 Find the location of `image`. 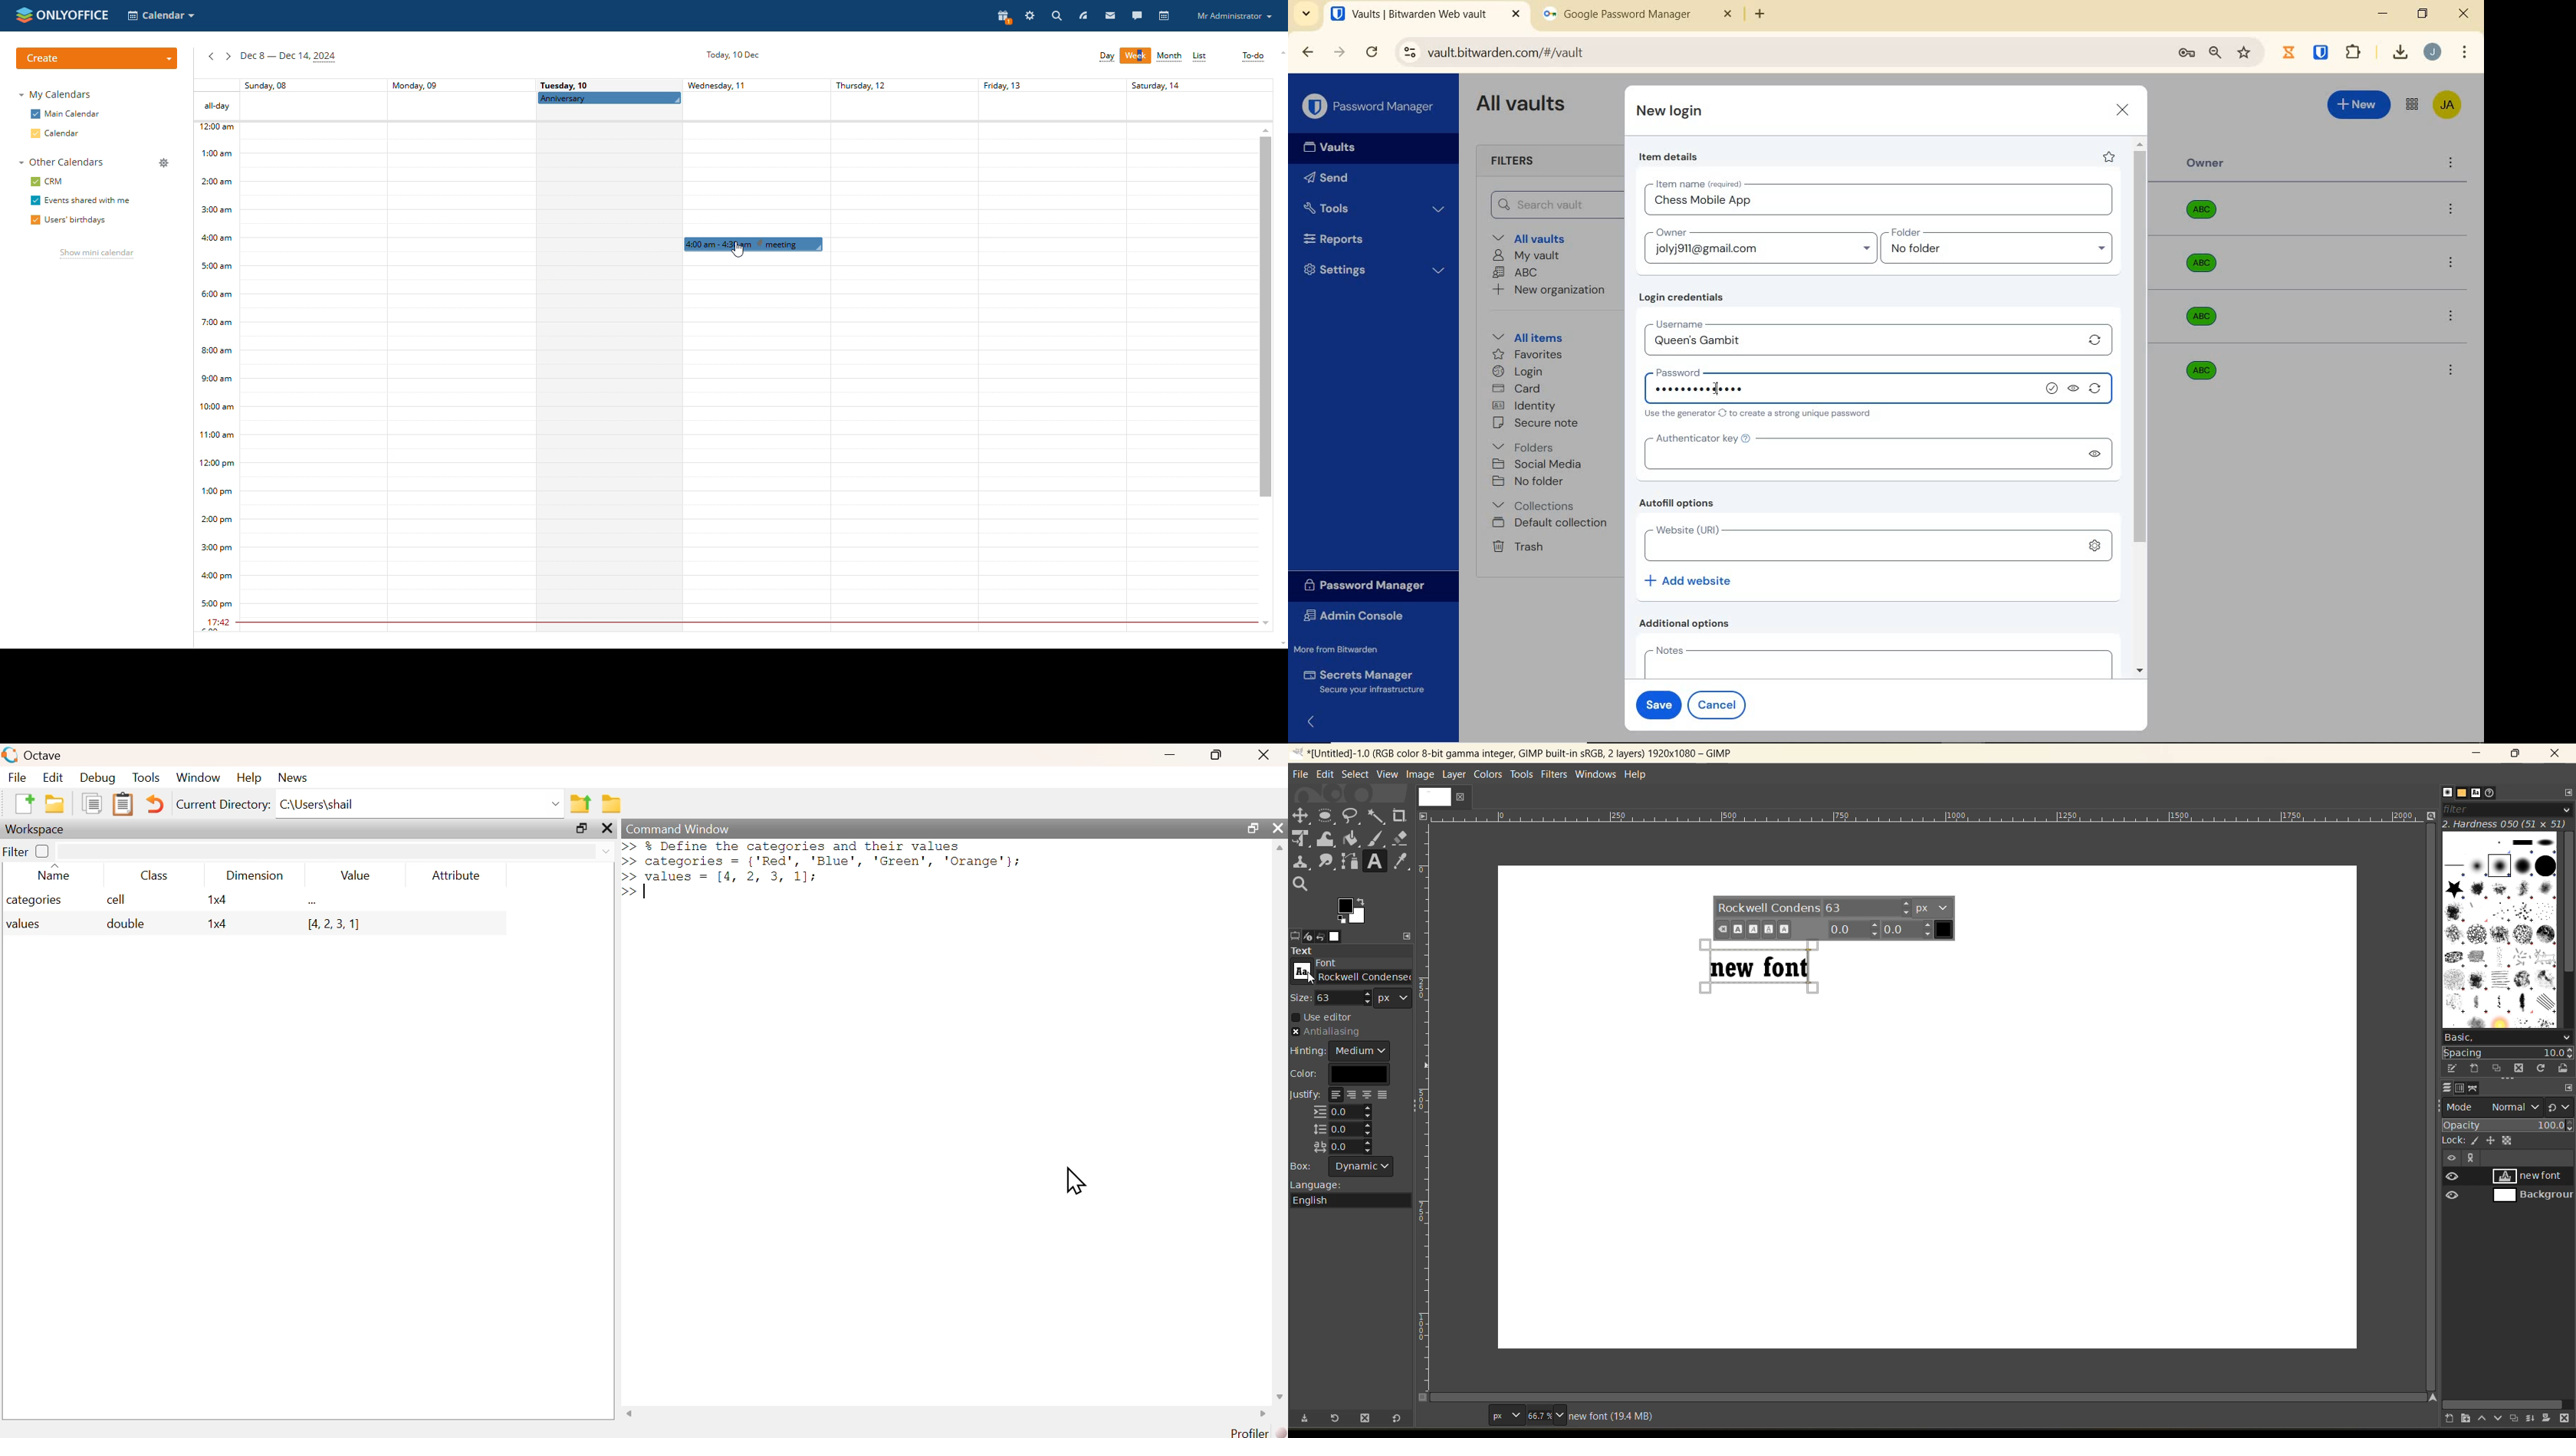

image is located at coordinates (1422, 774).